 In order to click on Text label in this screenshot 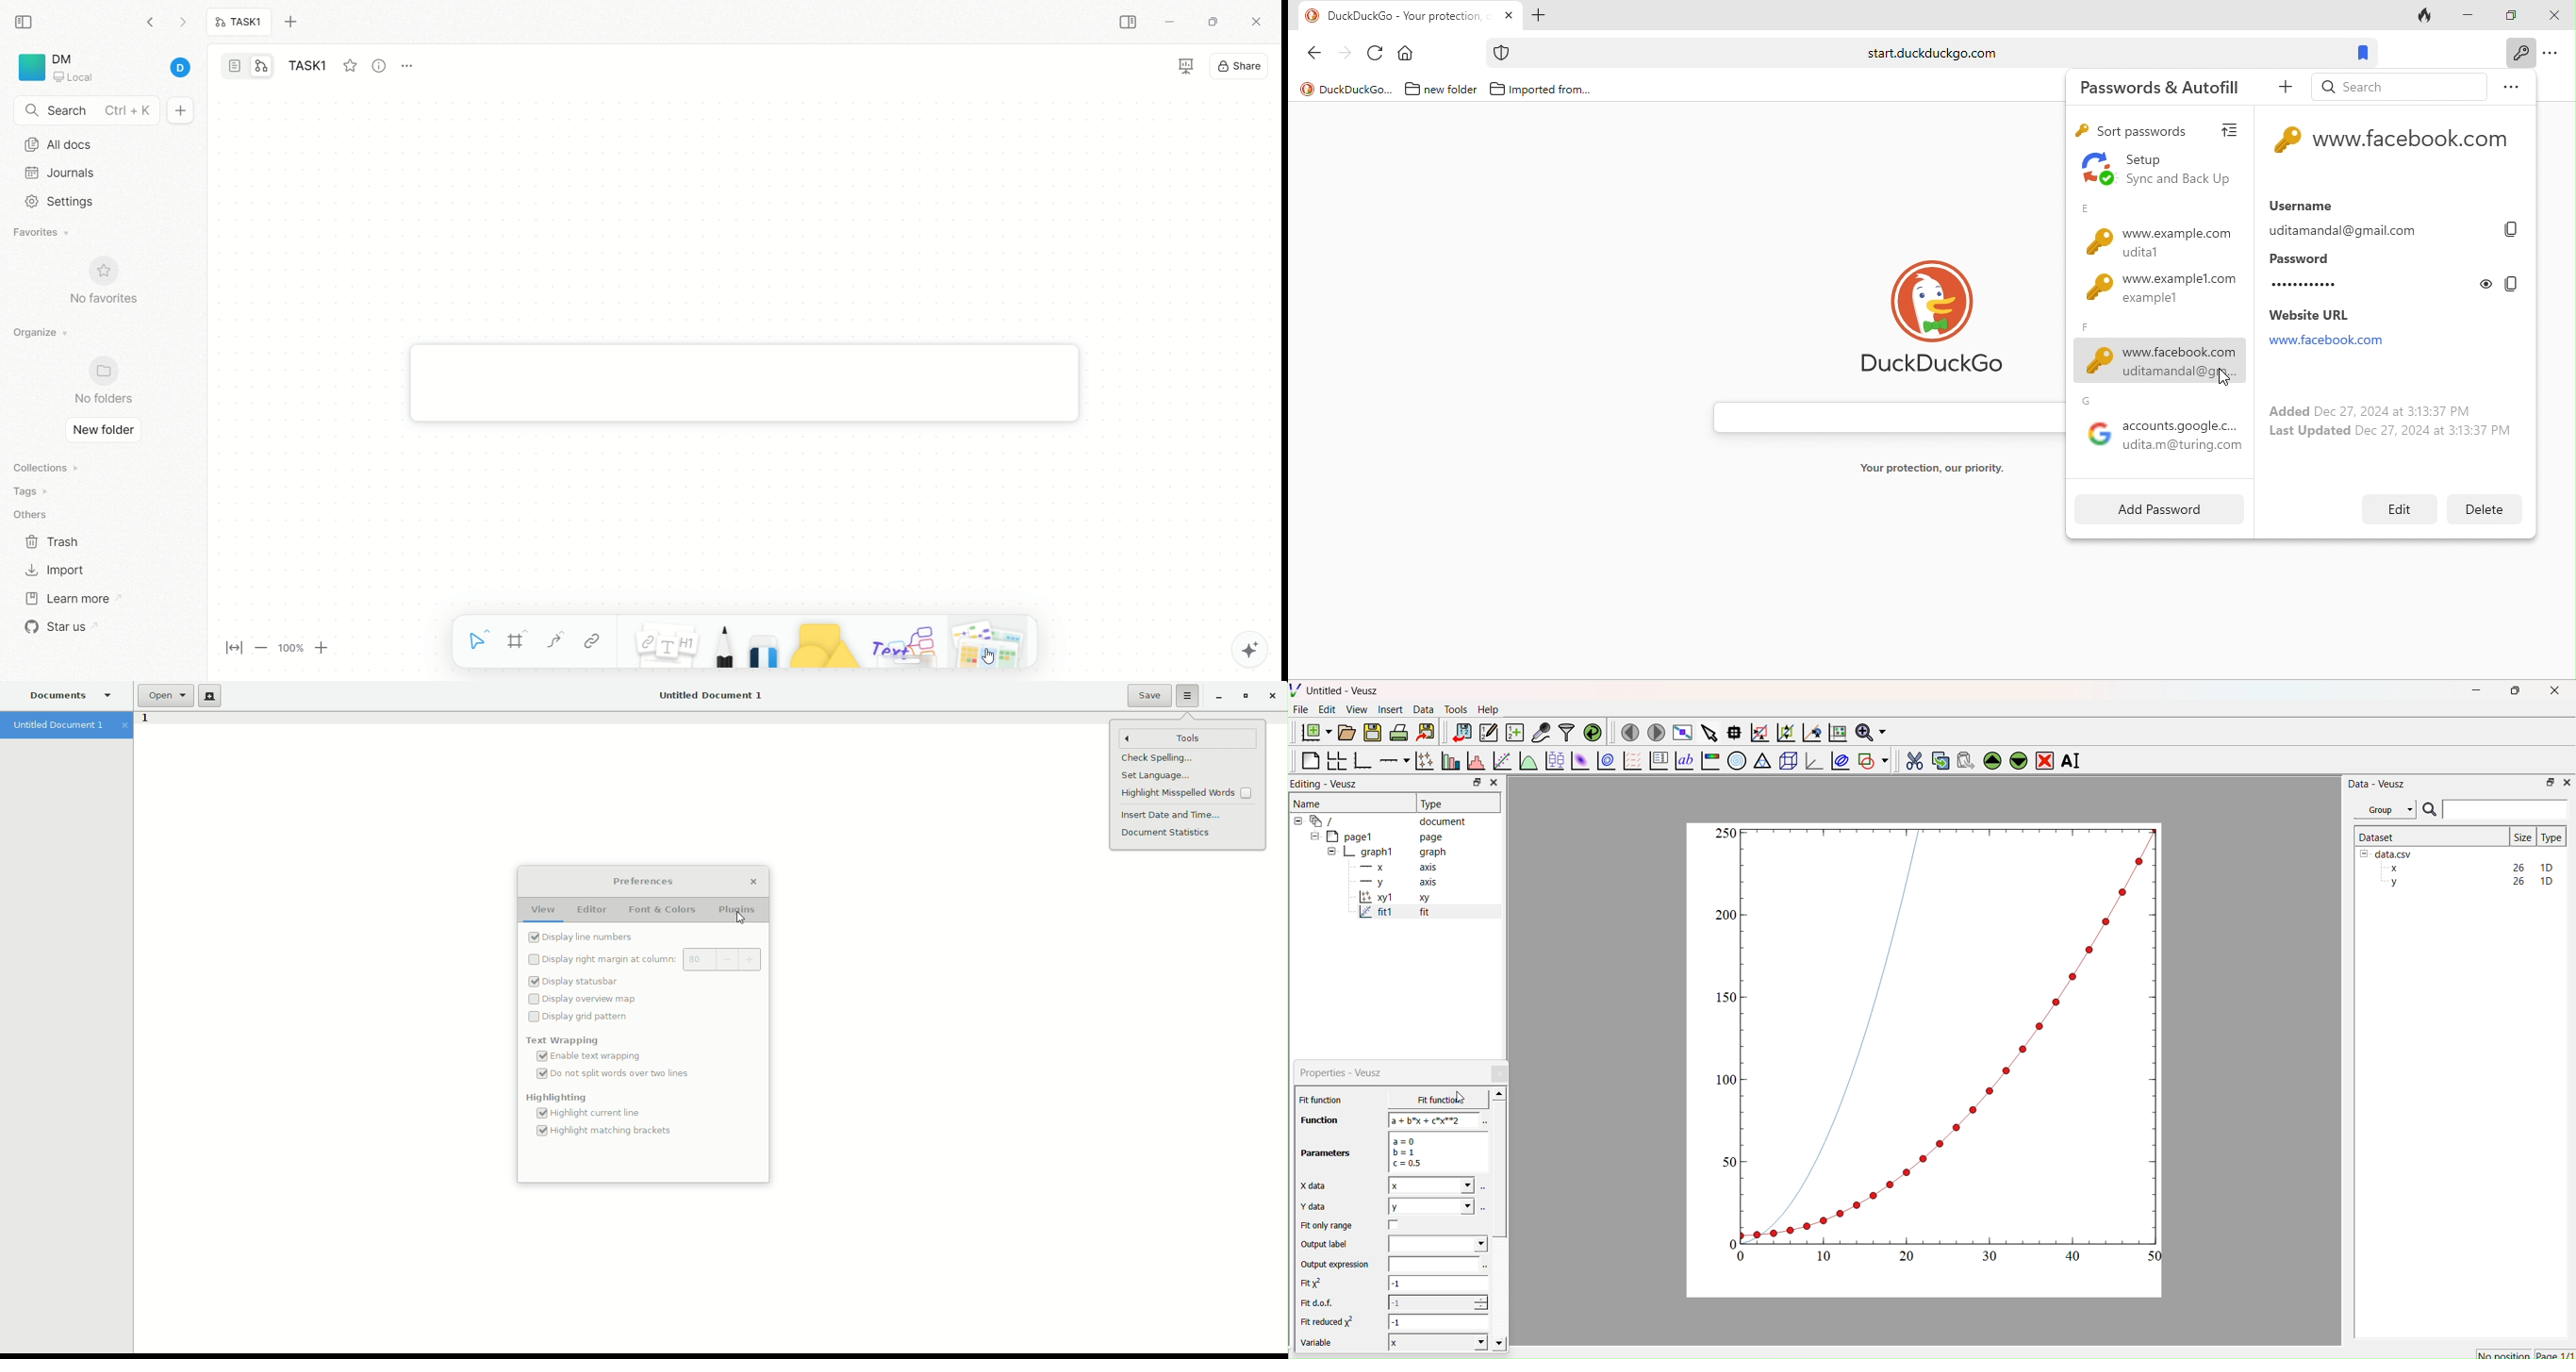, I will do `click(1683, 761)`.